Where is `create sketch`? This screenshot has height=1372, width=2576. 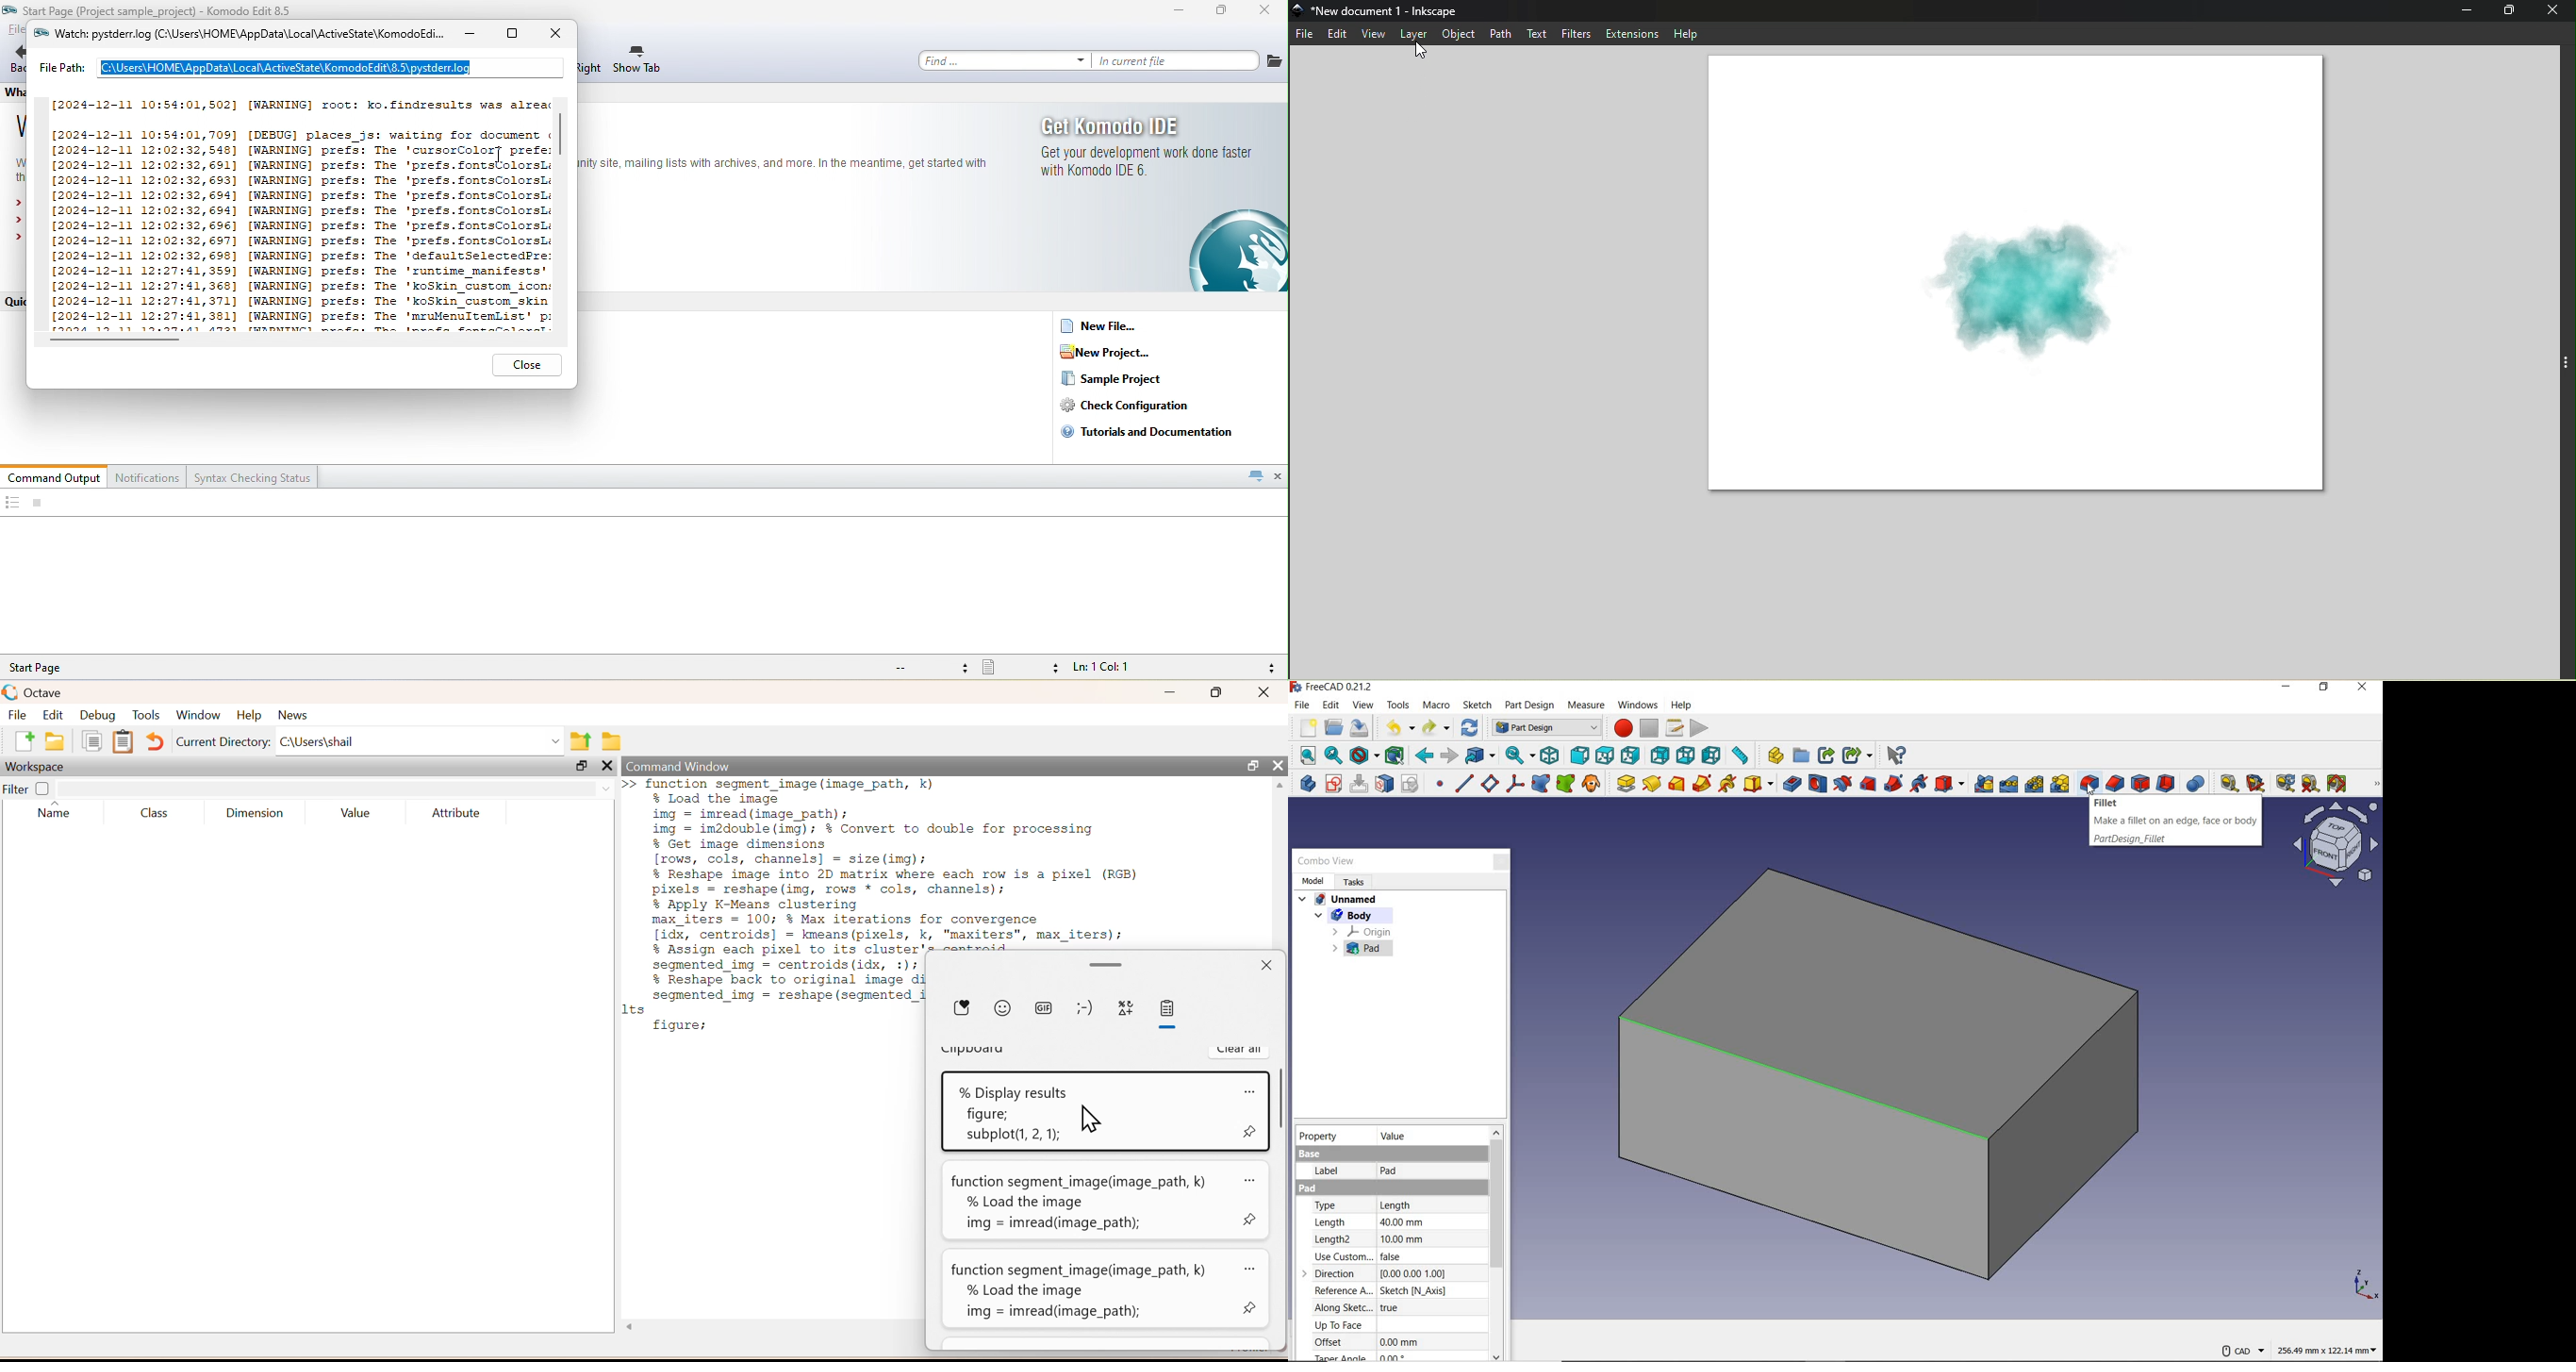 create sketch is located at coordinates (1333, 783).